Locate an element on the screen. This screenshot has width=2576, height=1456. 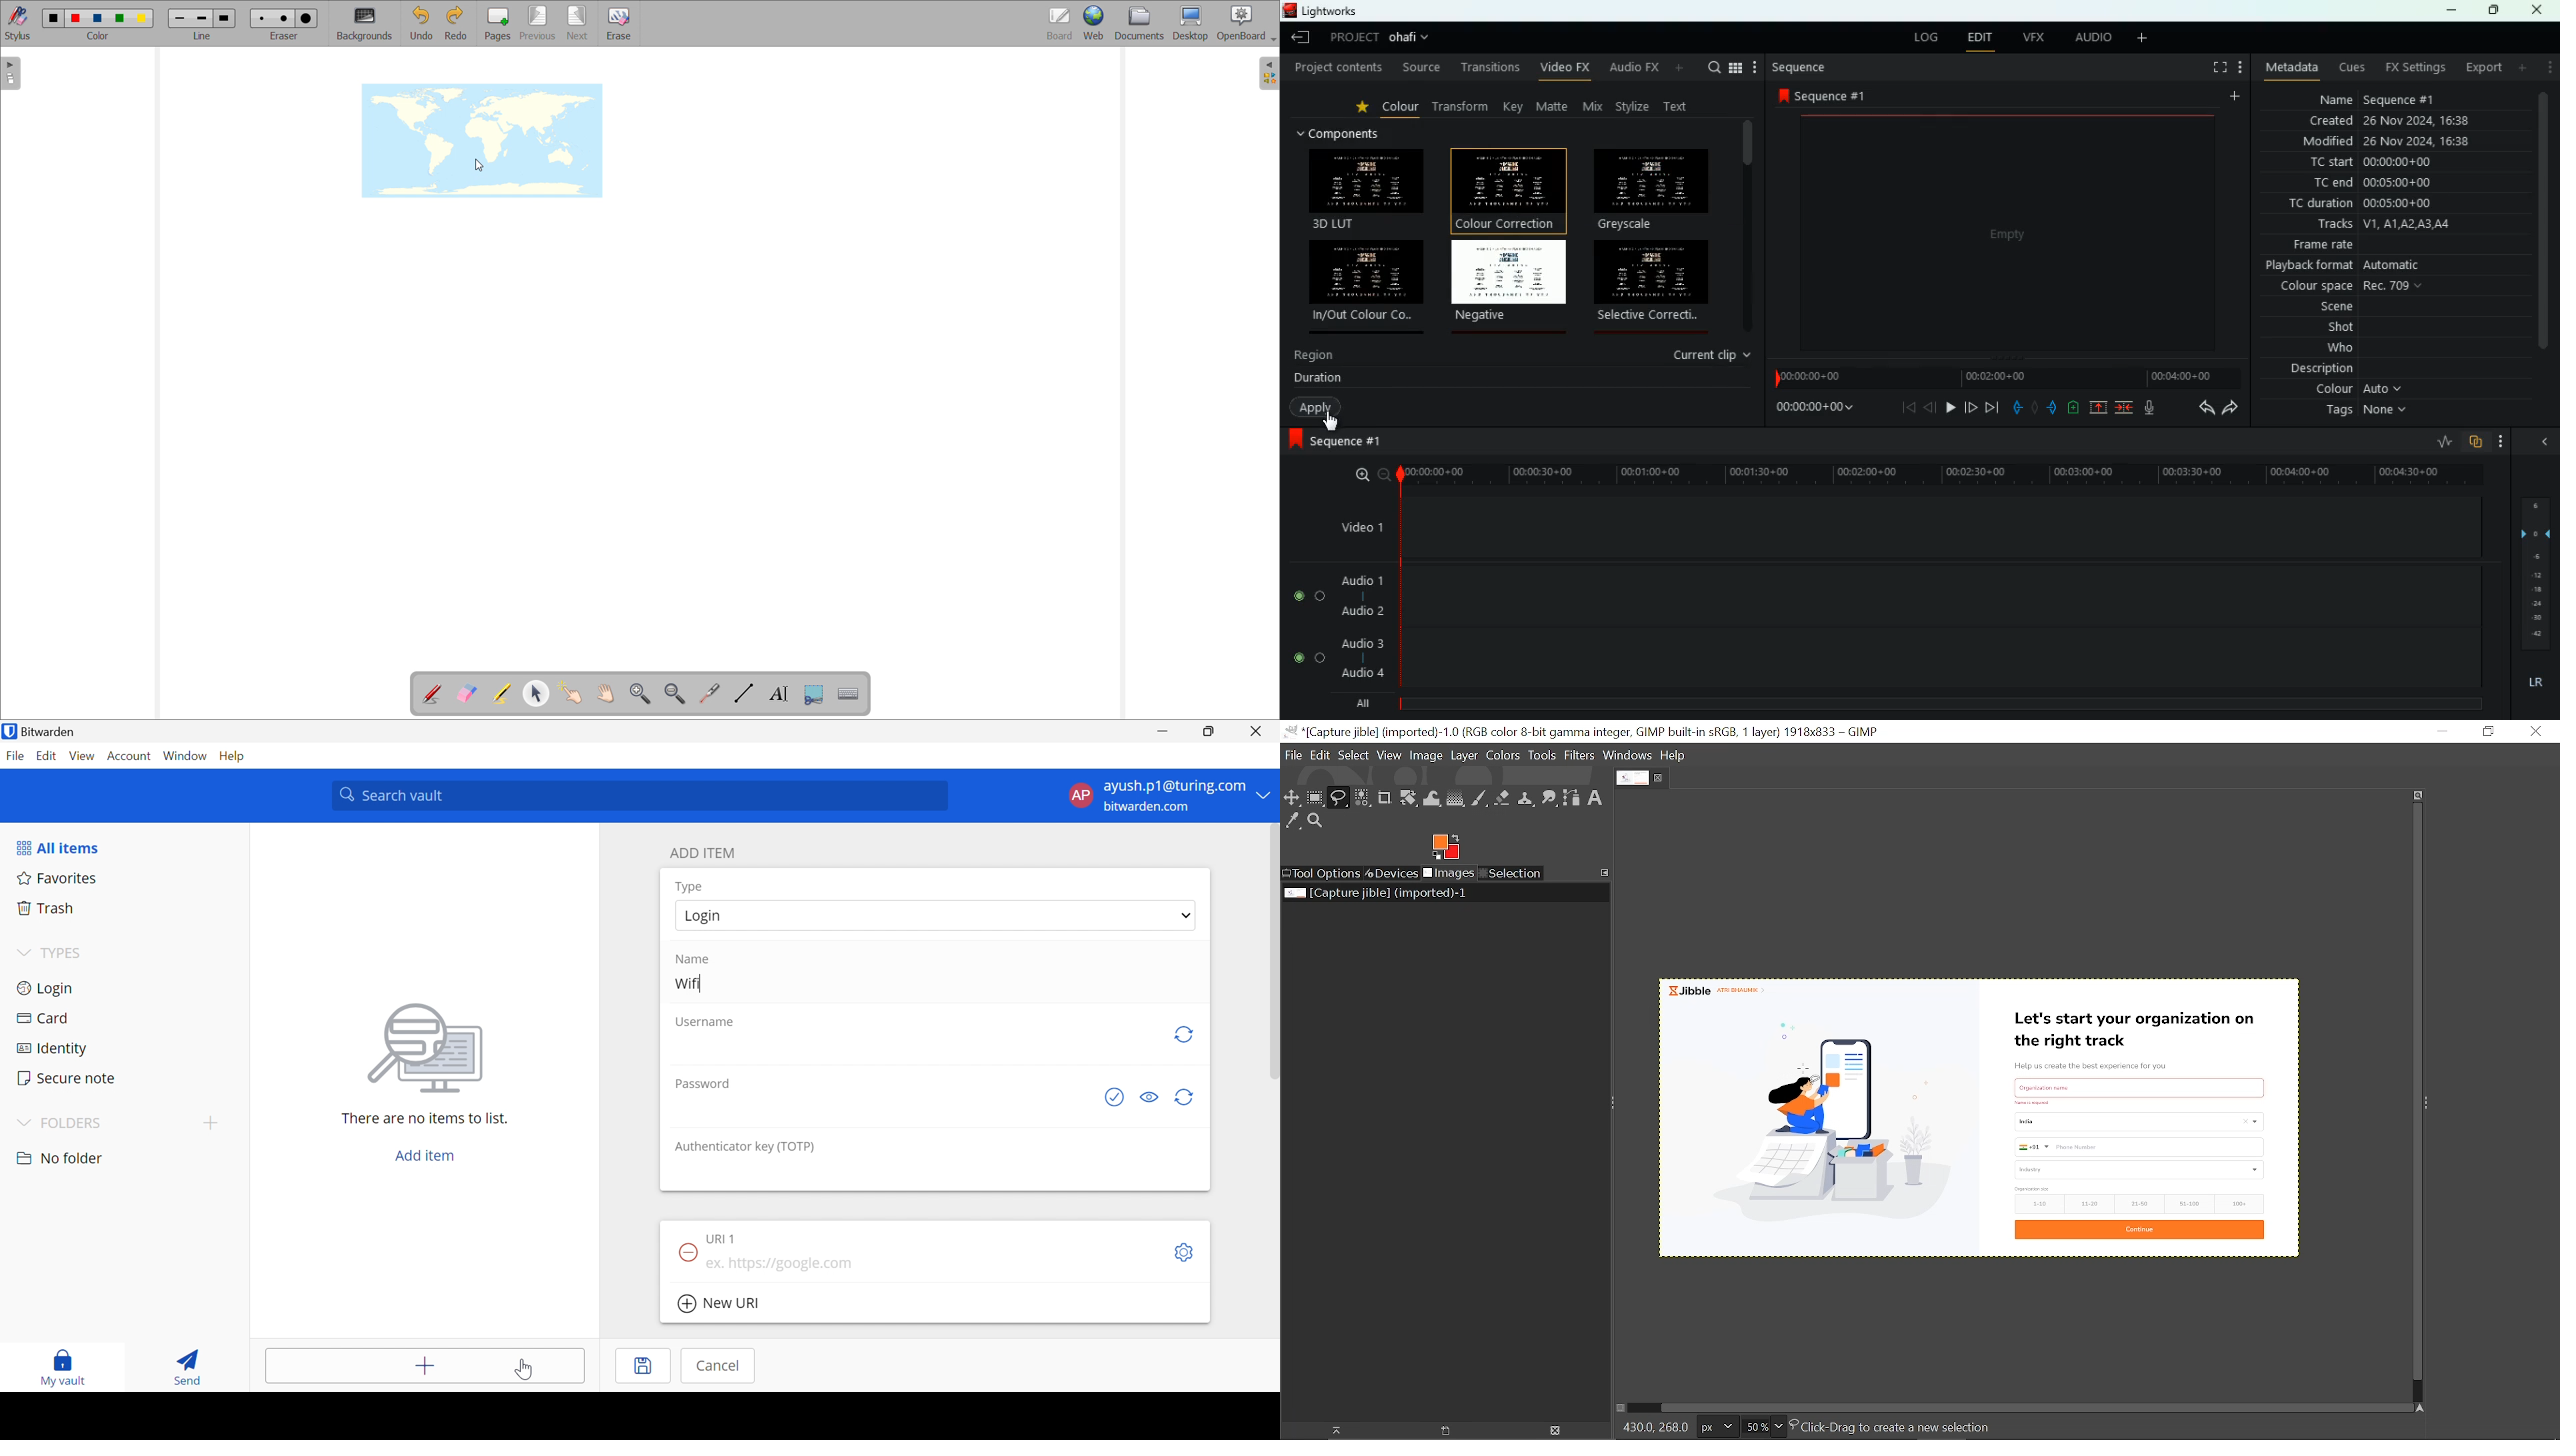
Close is located at coordinates (1259, 731).